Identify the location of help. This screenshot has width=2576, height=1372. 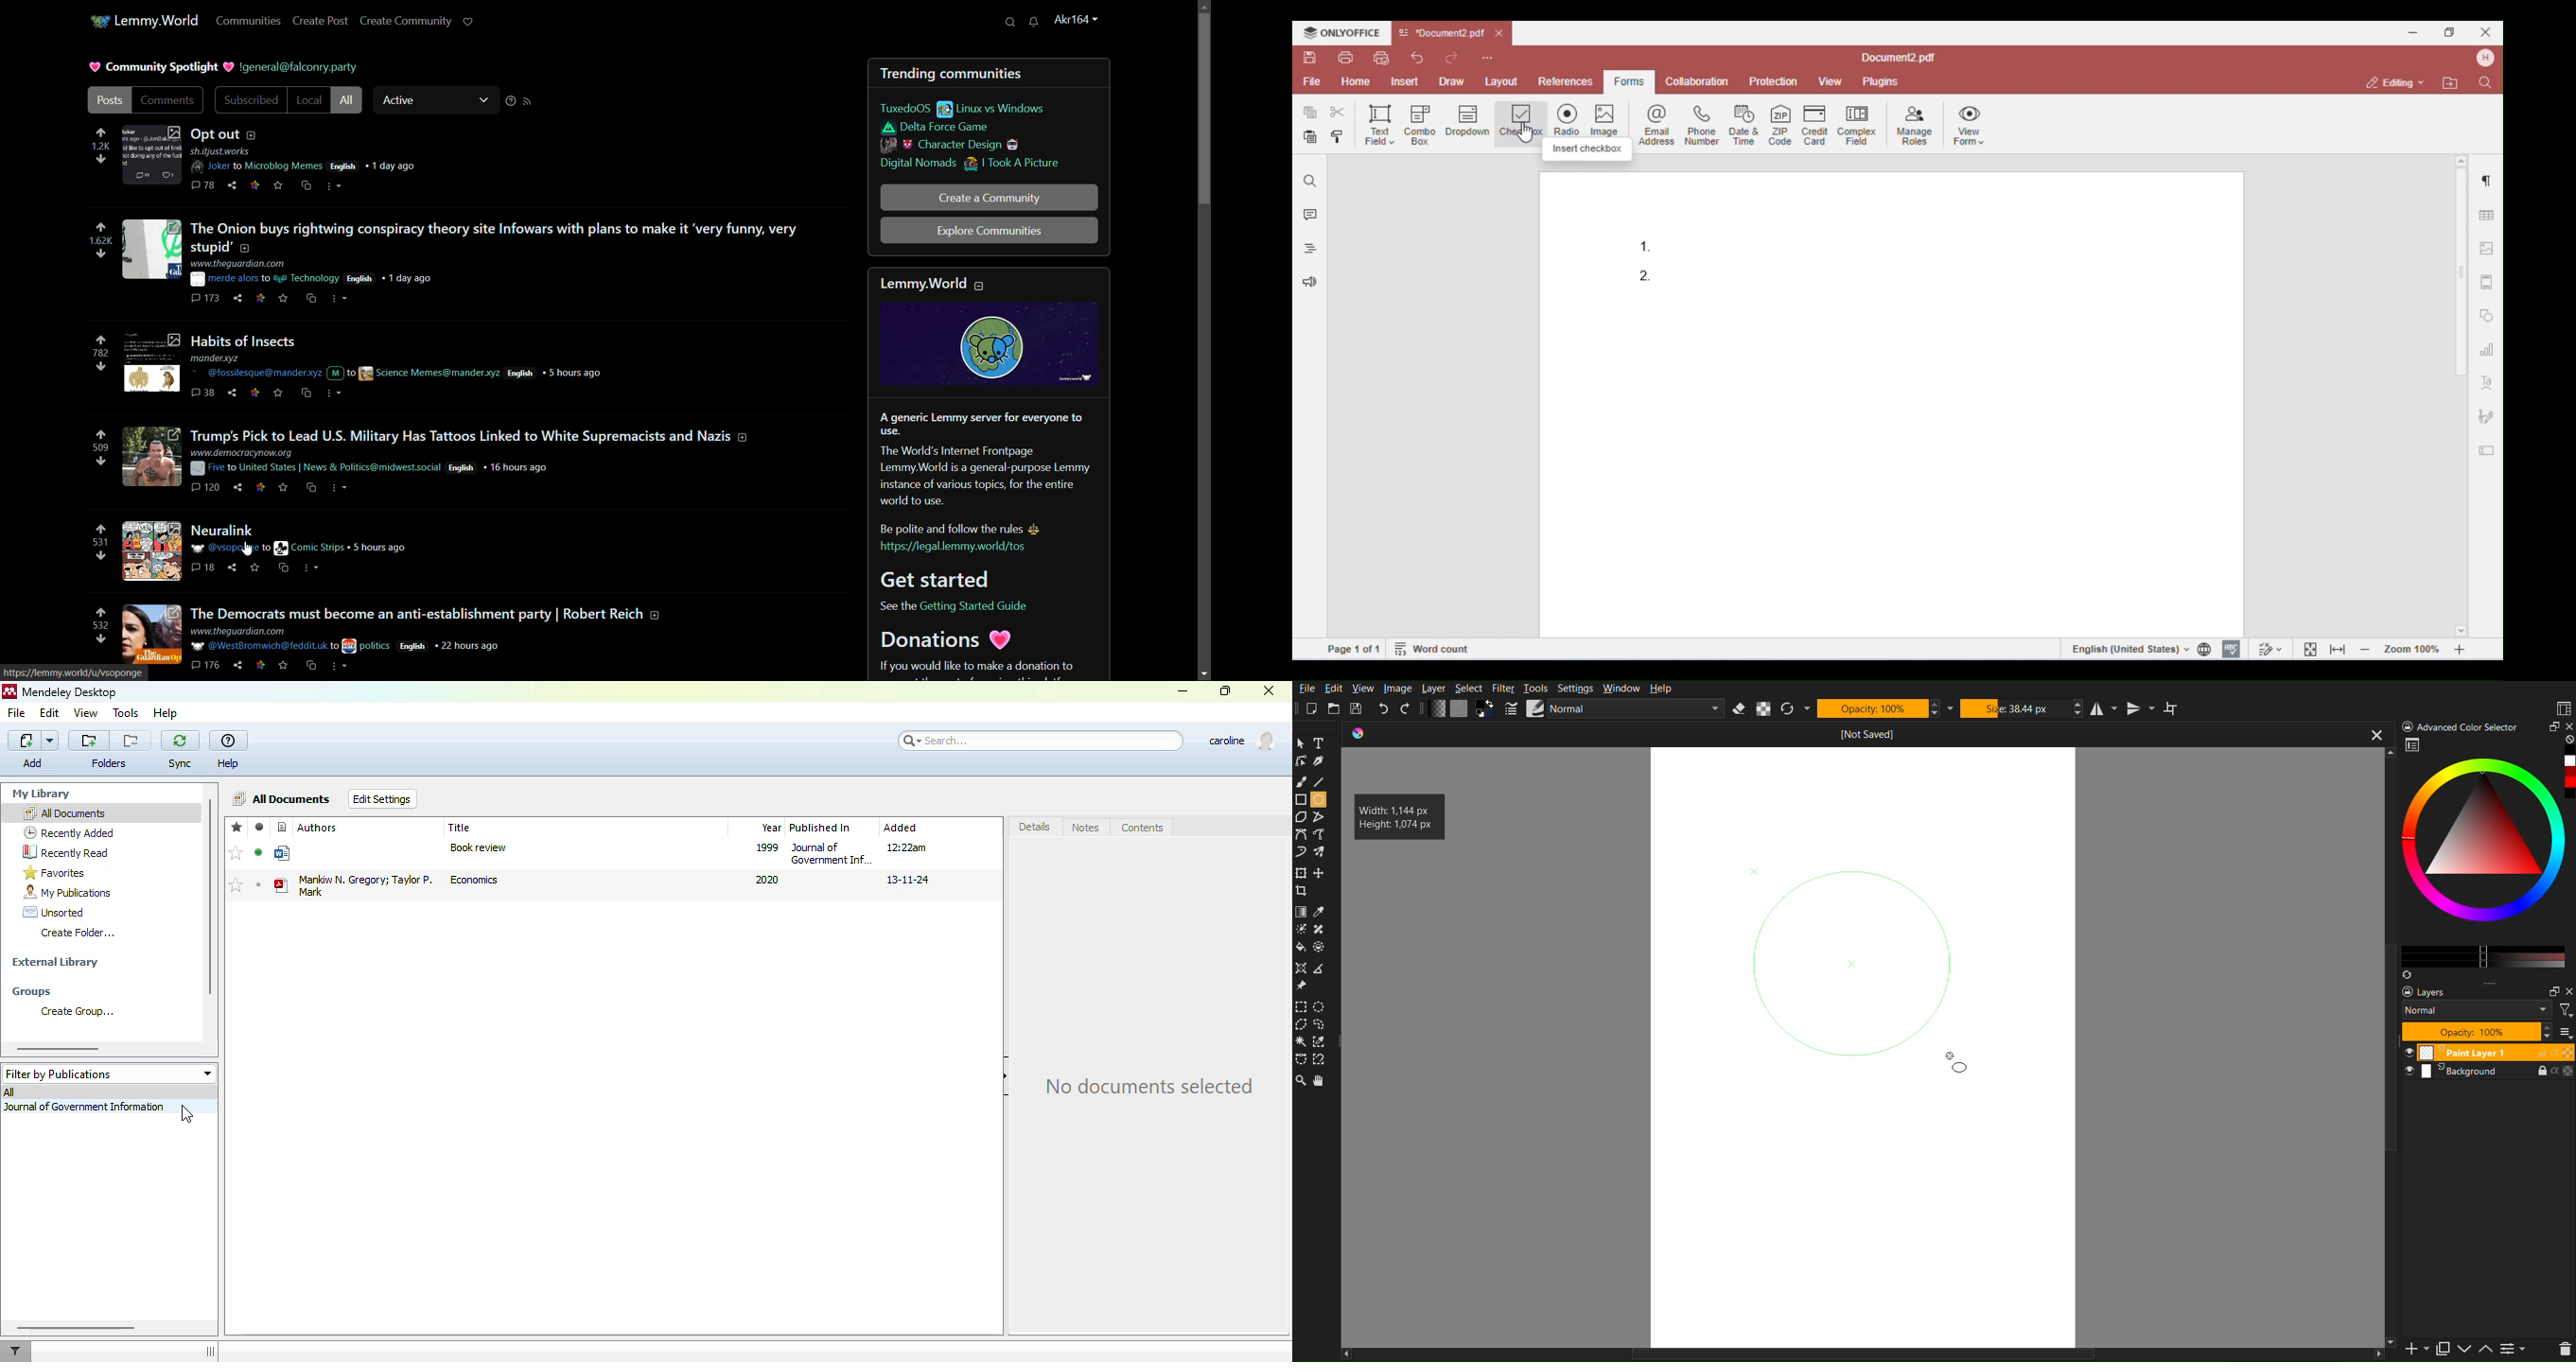
(166, 713).